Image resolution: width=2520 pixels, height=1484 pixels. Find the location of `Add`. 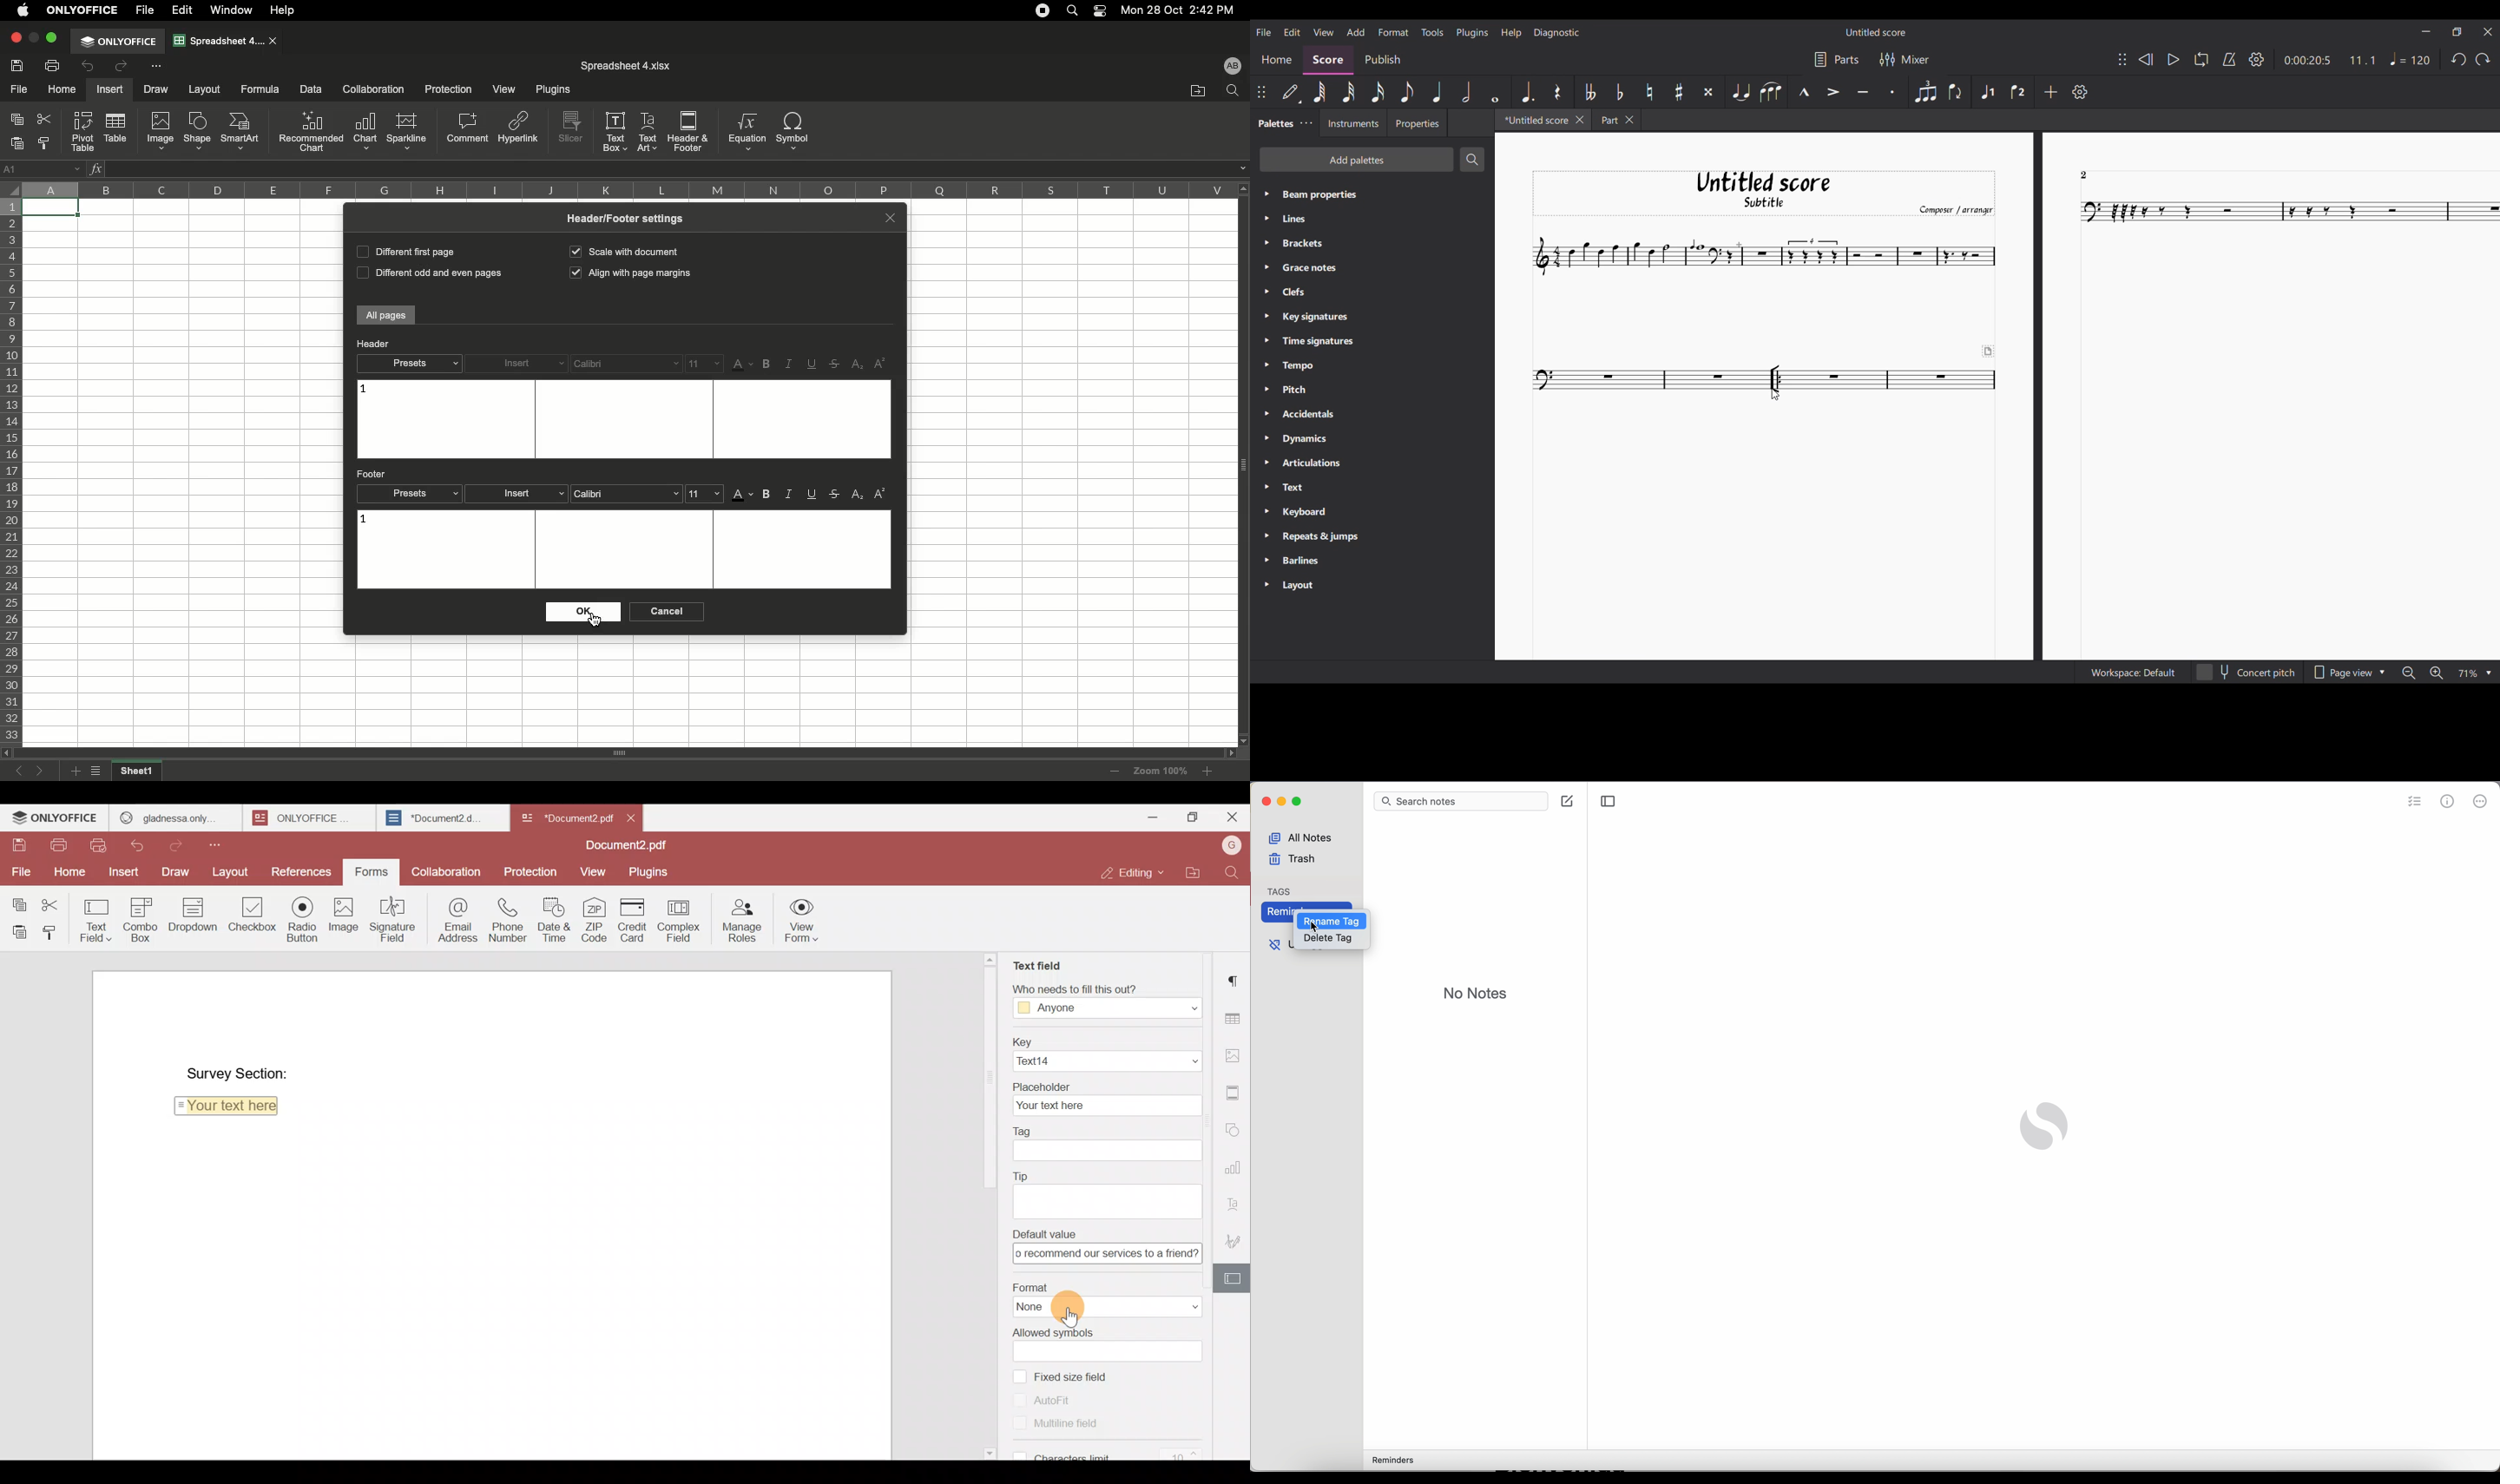

Add is located at coordinates (2051, 92).